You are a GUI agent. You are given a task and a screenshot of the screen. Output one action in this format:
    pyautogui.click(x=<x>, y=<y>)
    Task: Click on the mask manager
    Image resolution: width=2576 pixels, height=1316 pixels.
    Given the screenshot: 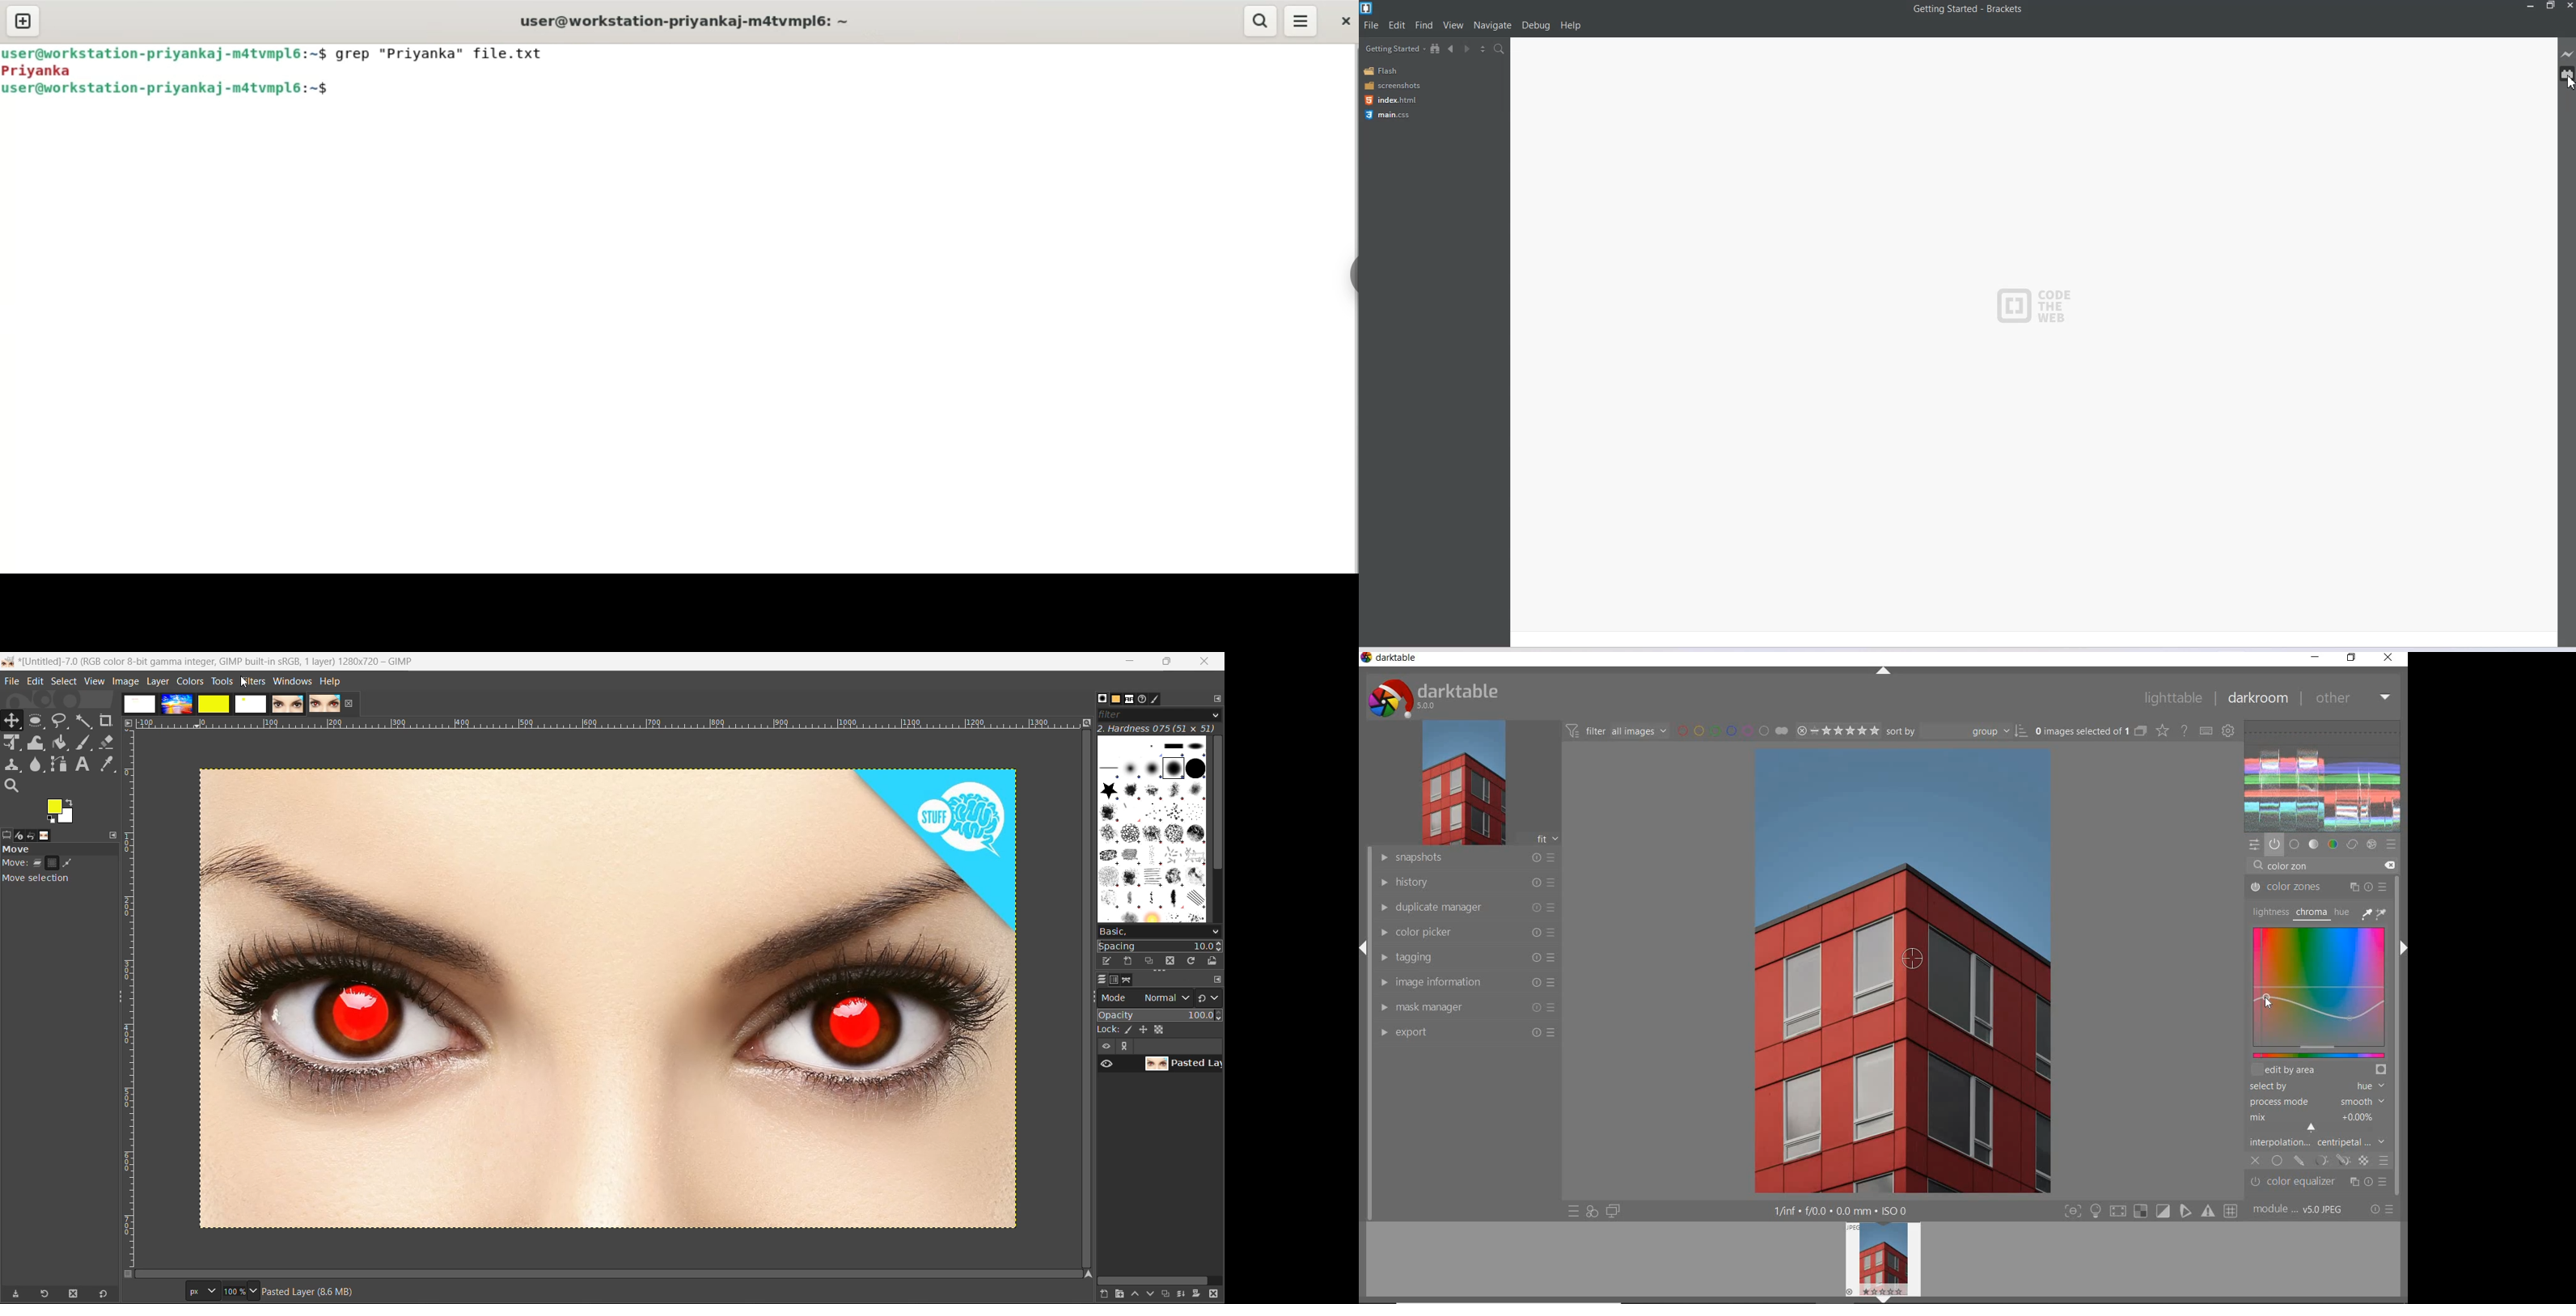 What is the action you would take?
    pyautogui.click(x=1466, y=1007)
    